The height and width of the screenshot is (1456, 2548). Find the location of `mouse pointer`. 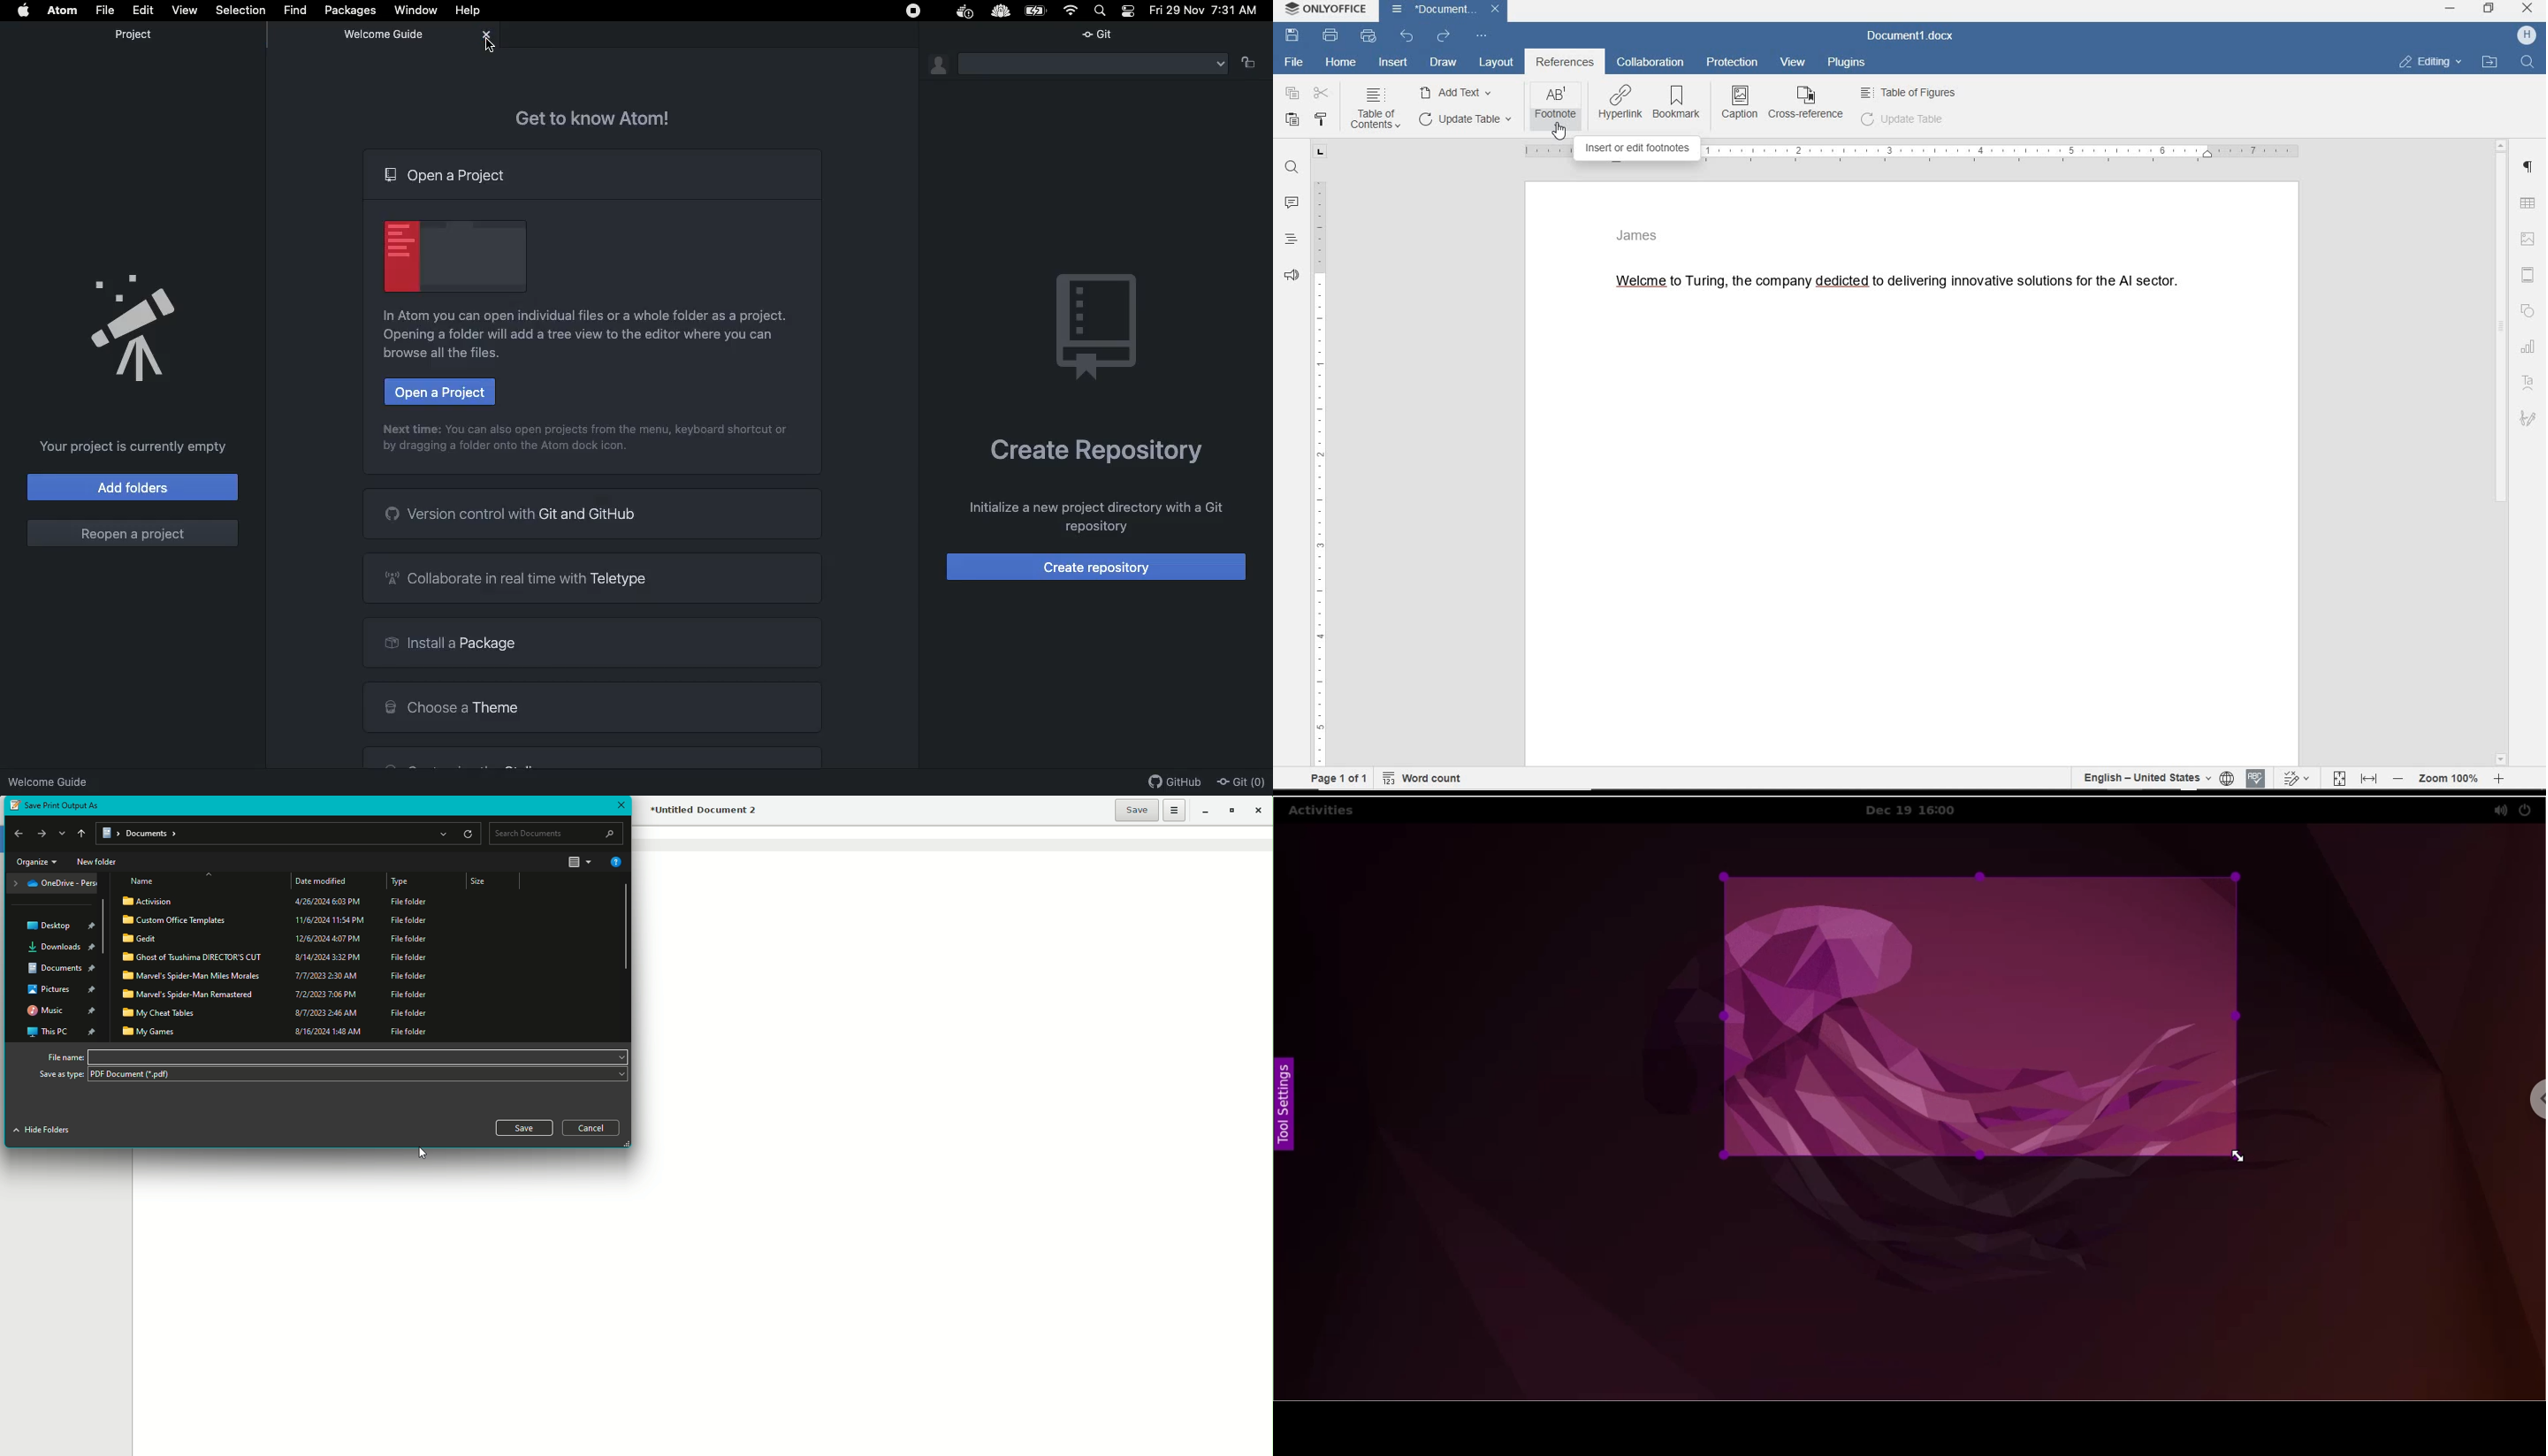

mouse pointer is located at coordinates (1559, 133).